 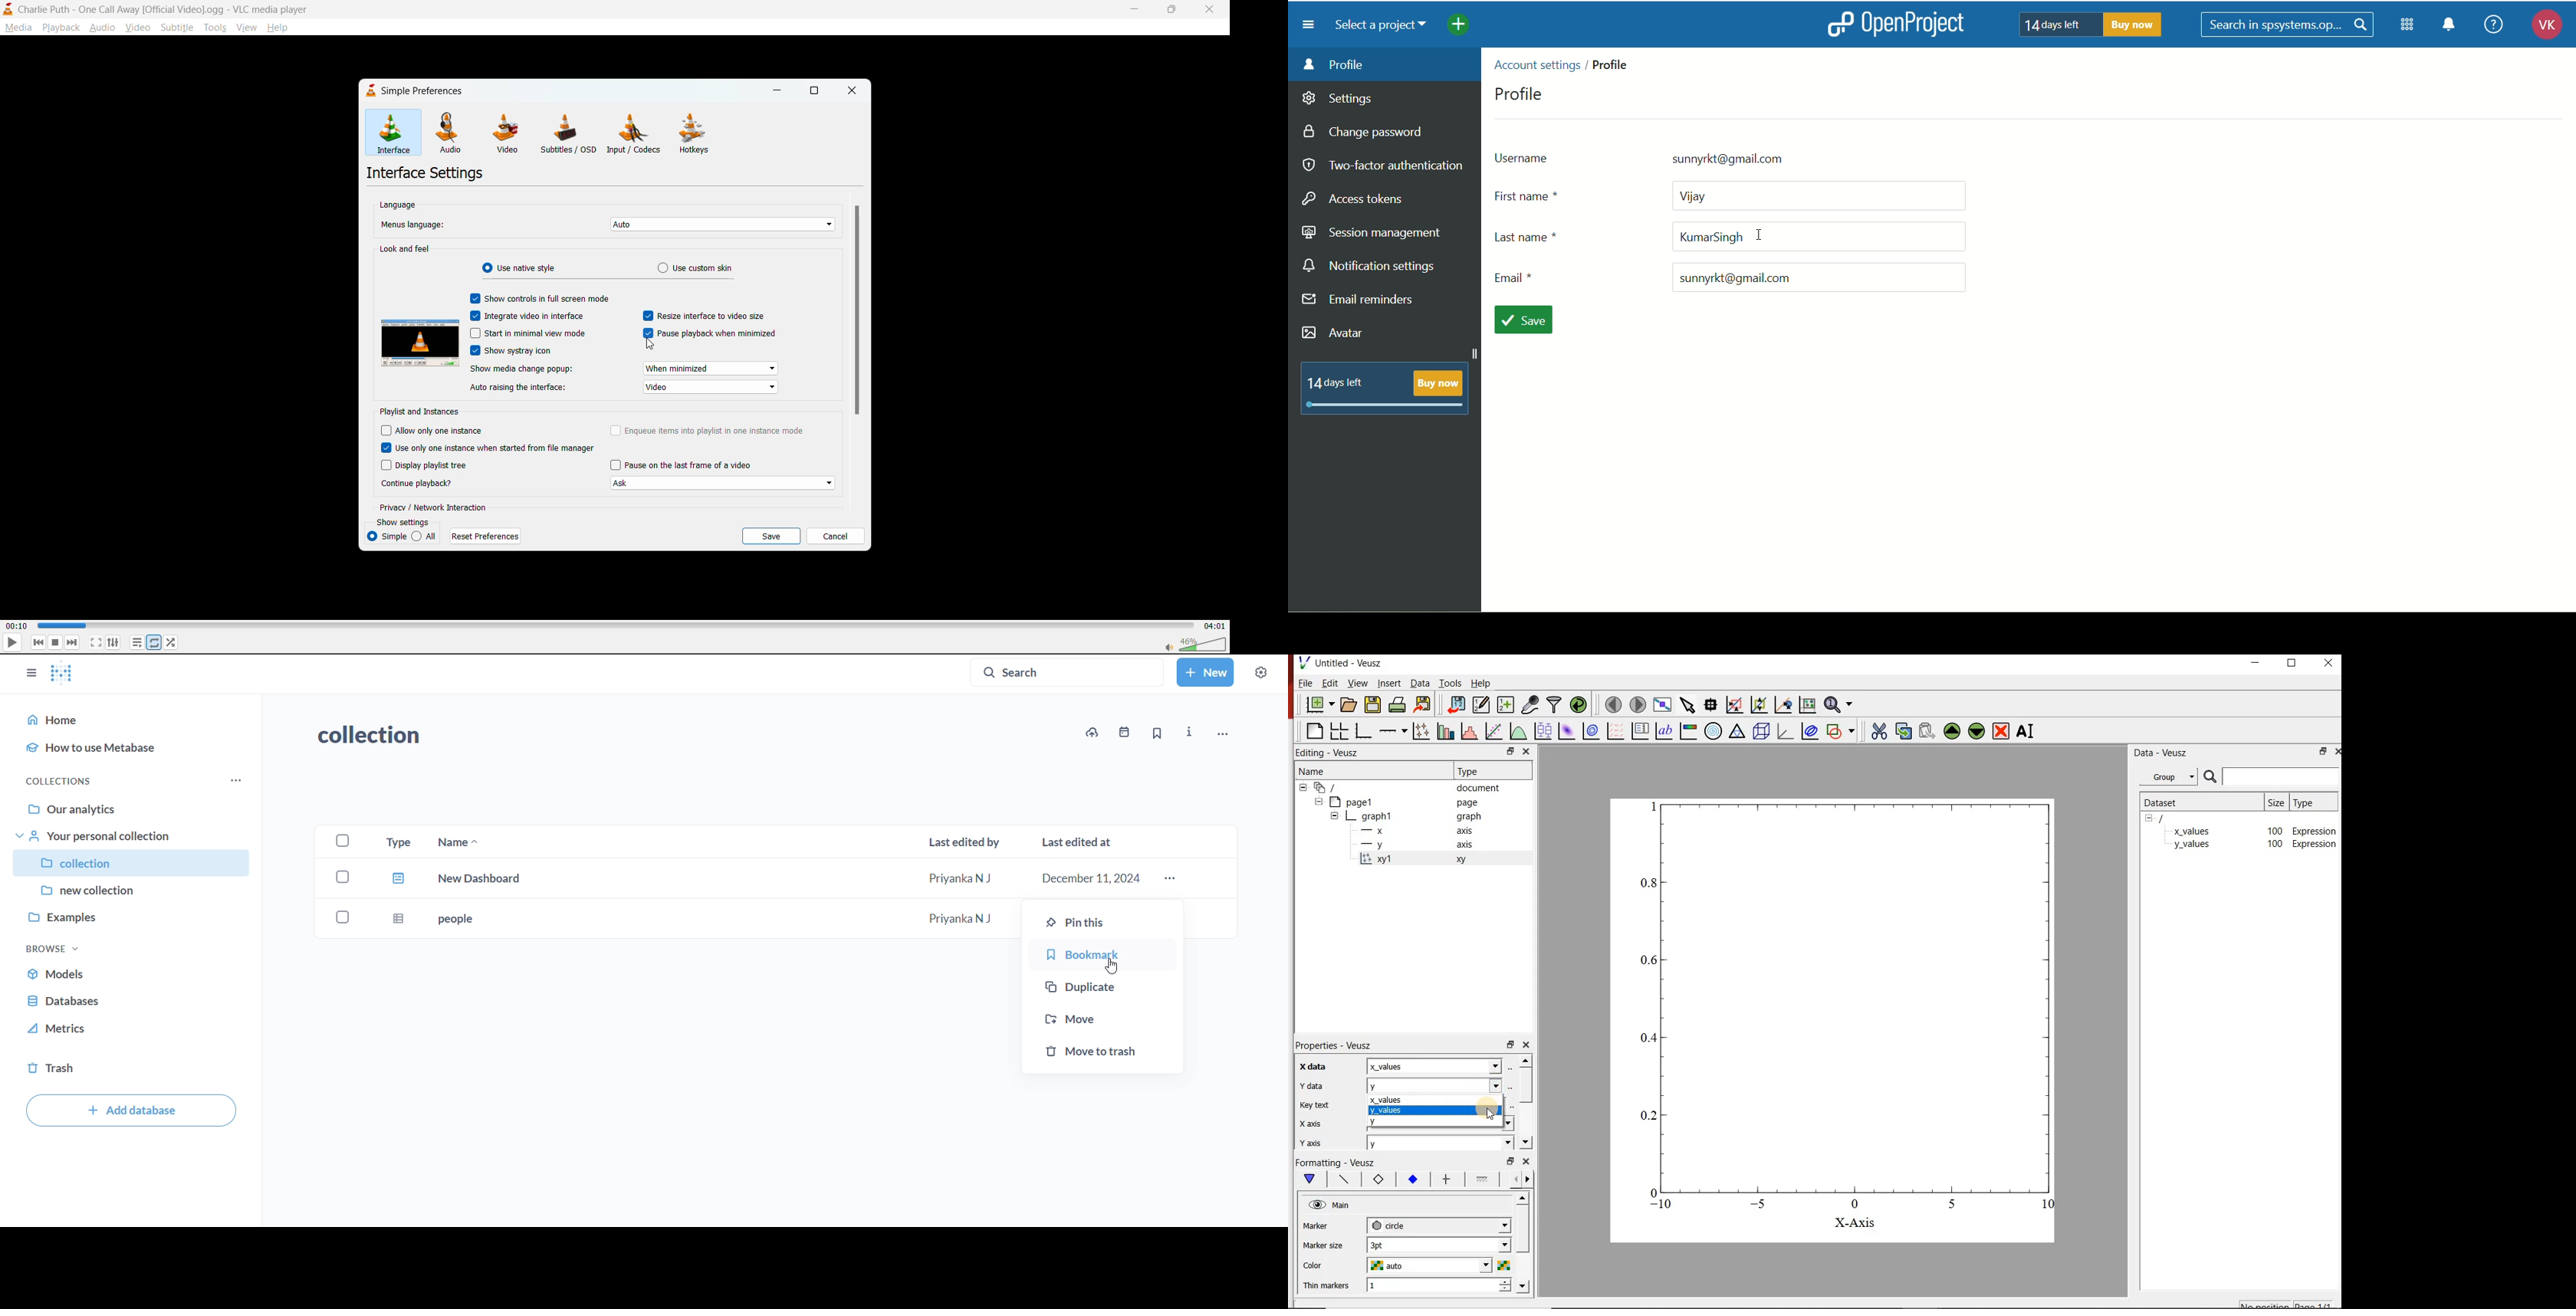 I want to click on Checbox, so click(x=614, y=465).